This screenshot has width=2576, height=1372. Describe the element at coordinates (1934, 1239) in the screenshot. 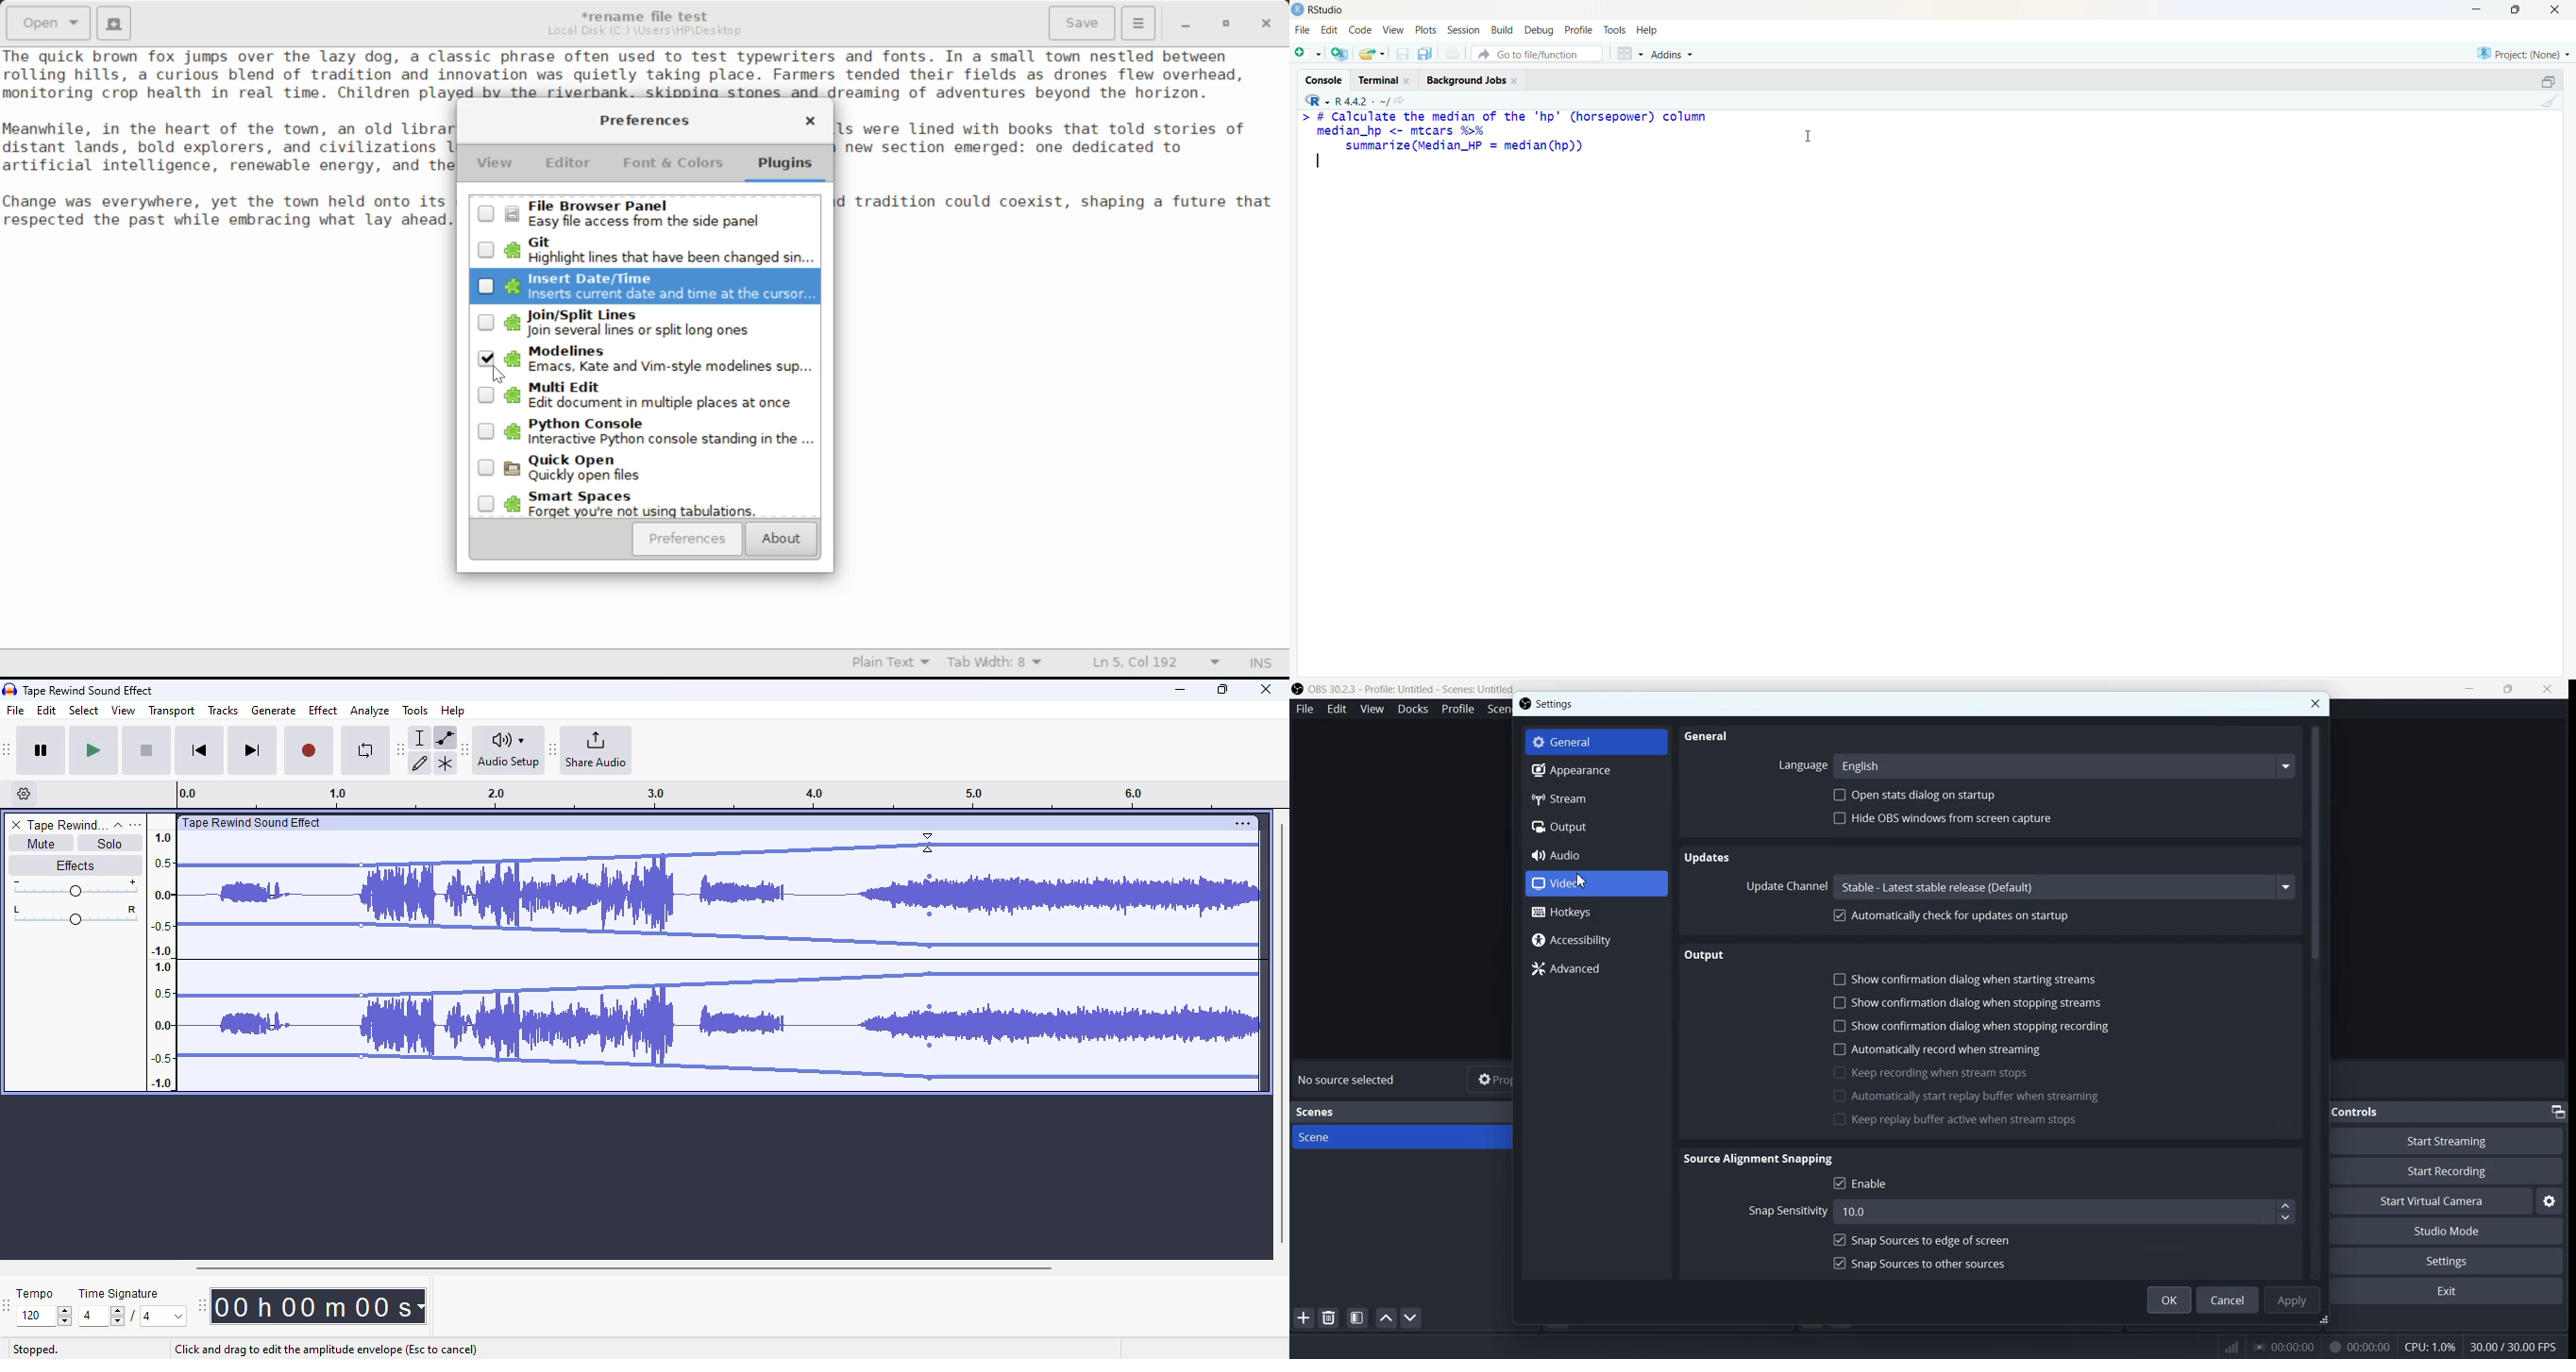

I see `Snap sources to edge of screen` at that location.